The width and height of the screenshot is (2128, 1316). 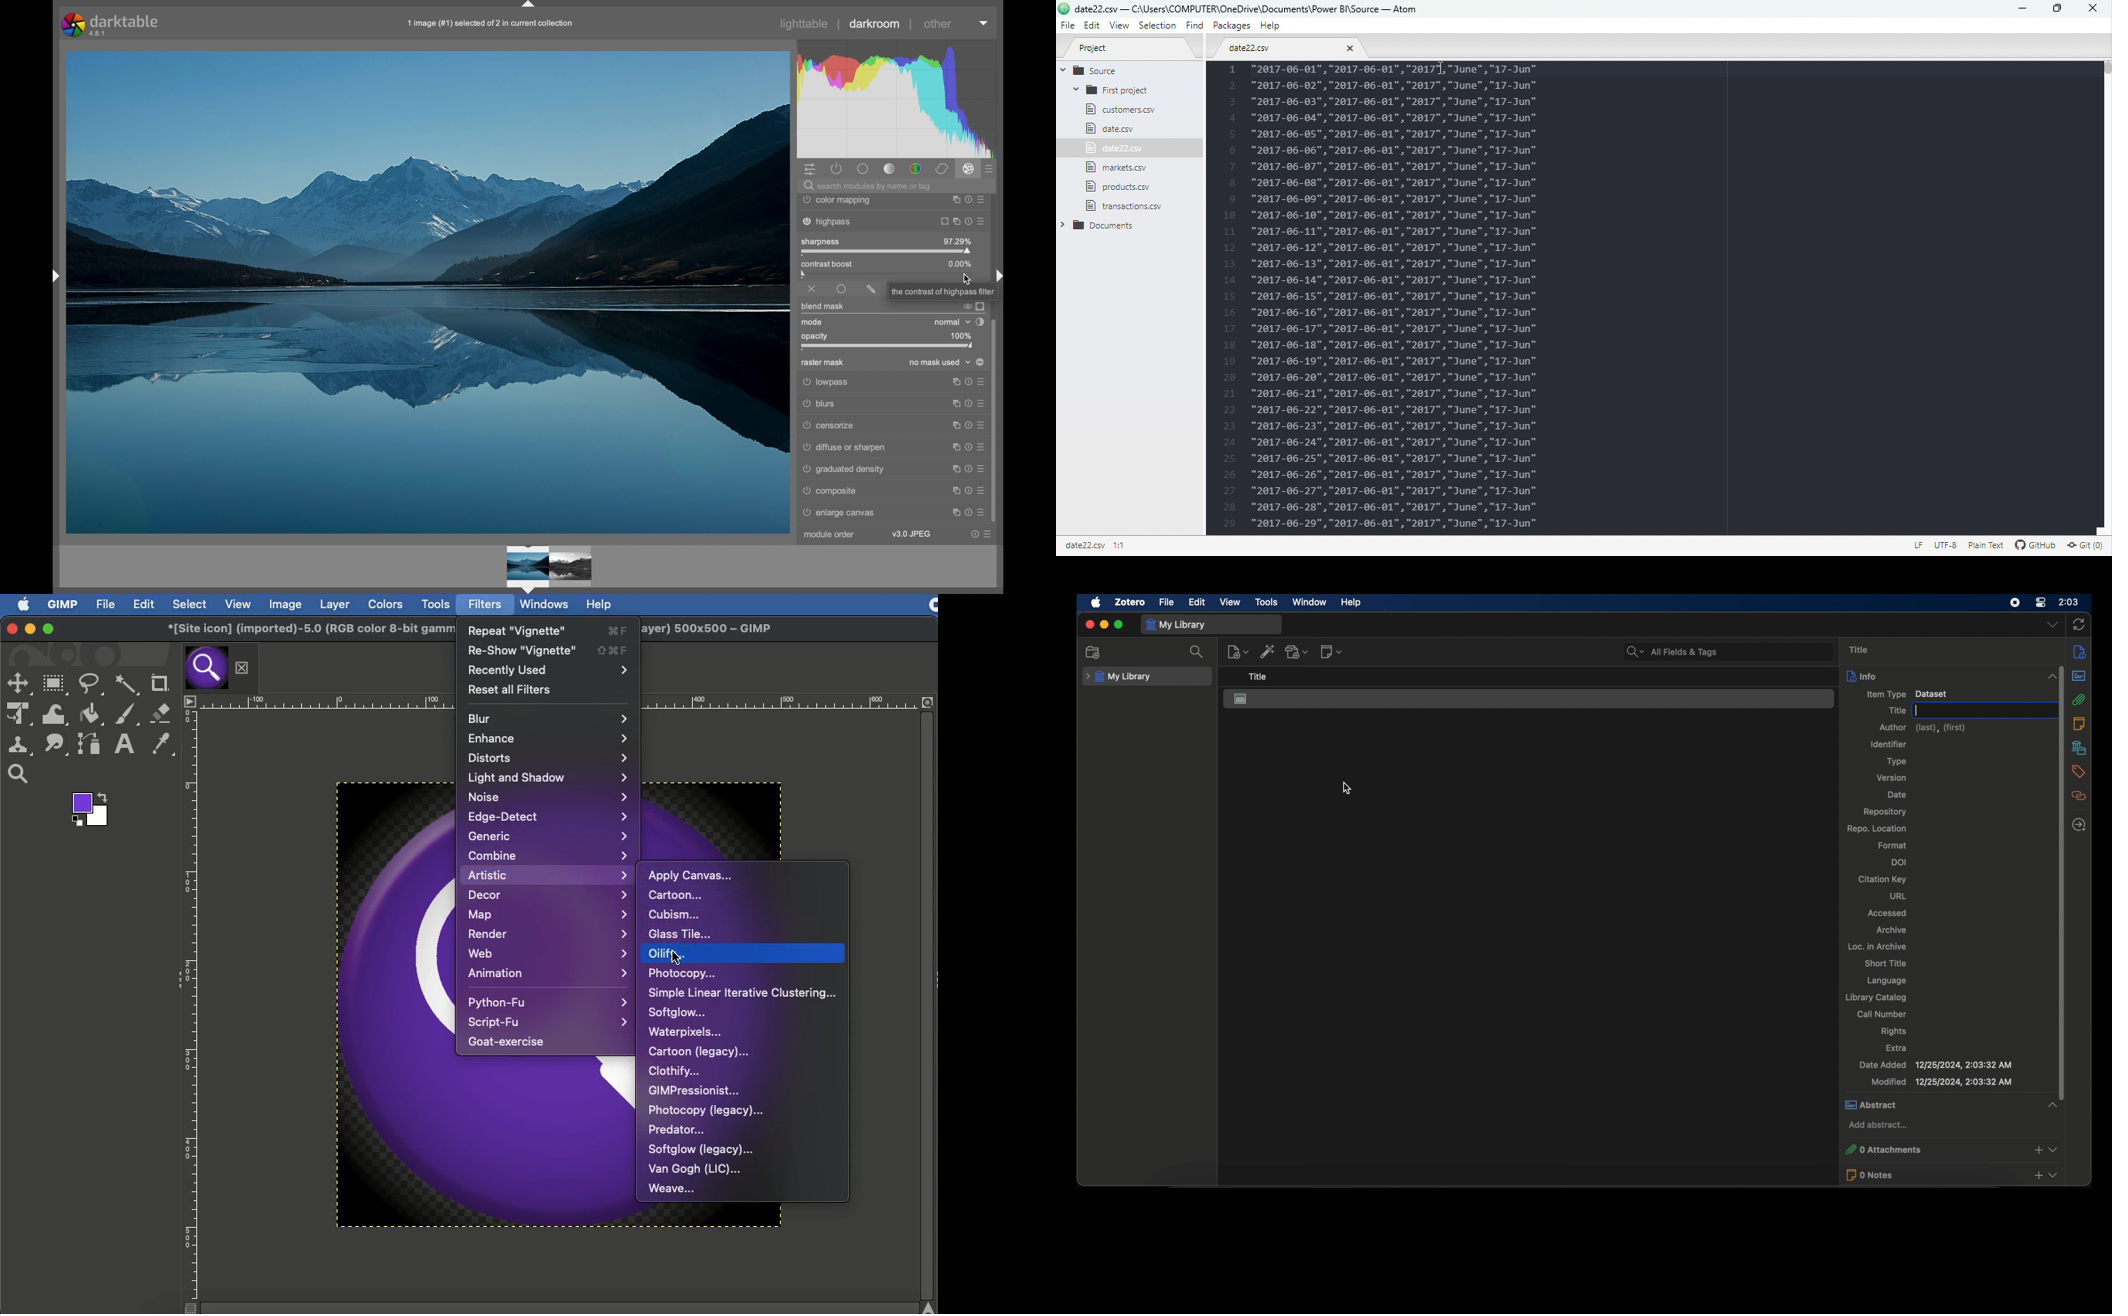 What do you see at coordinates (1231, 602) in the screenshot?
I see `view` at bounding box center [1231, 602].